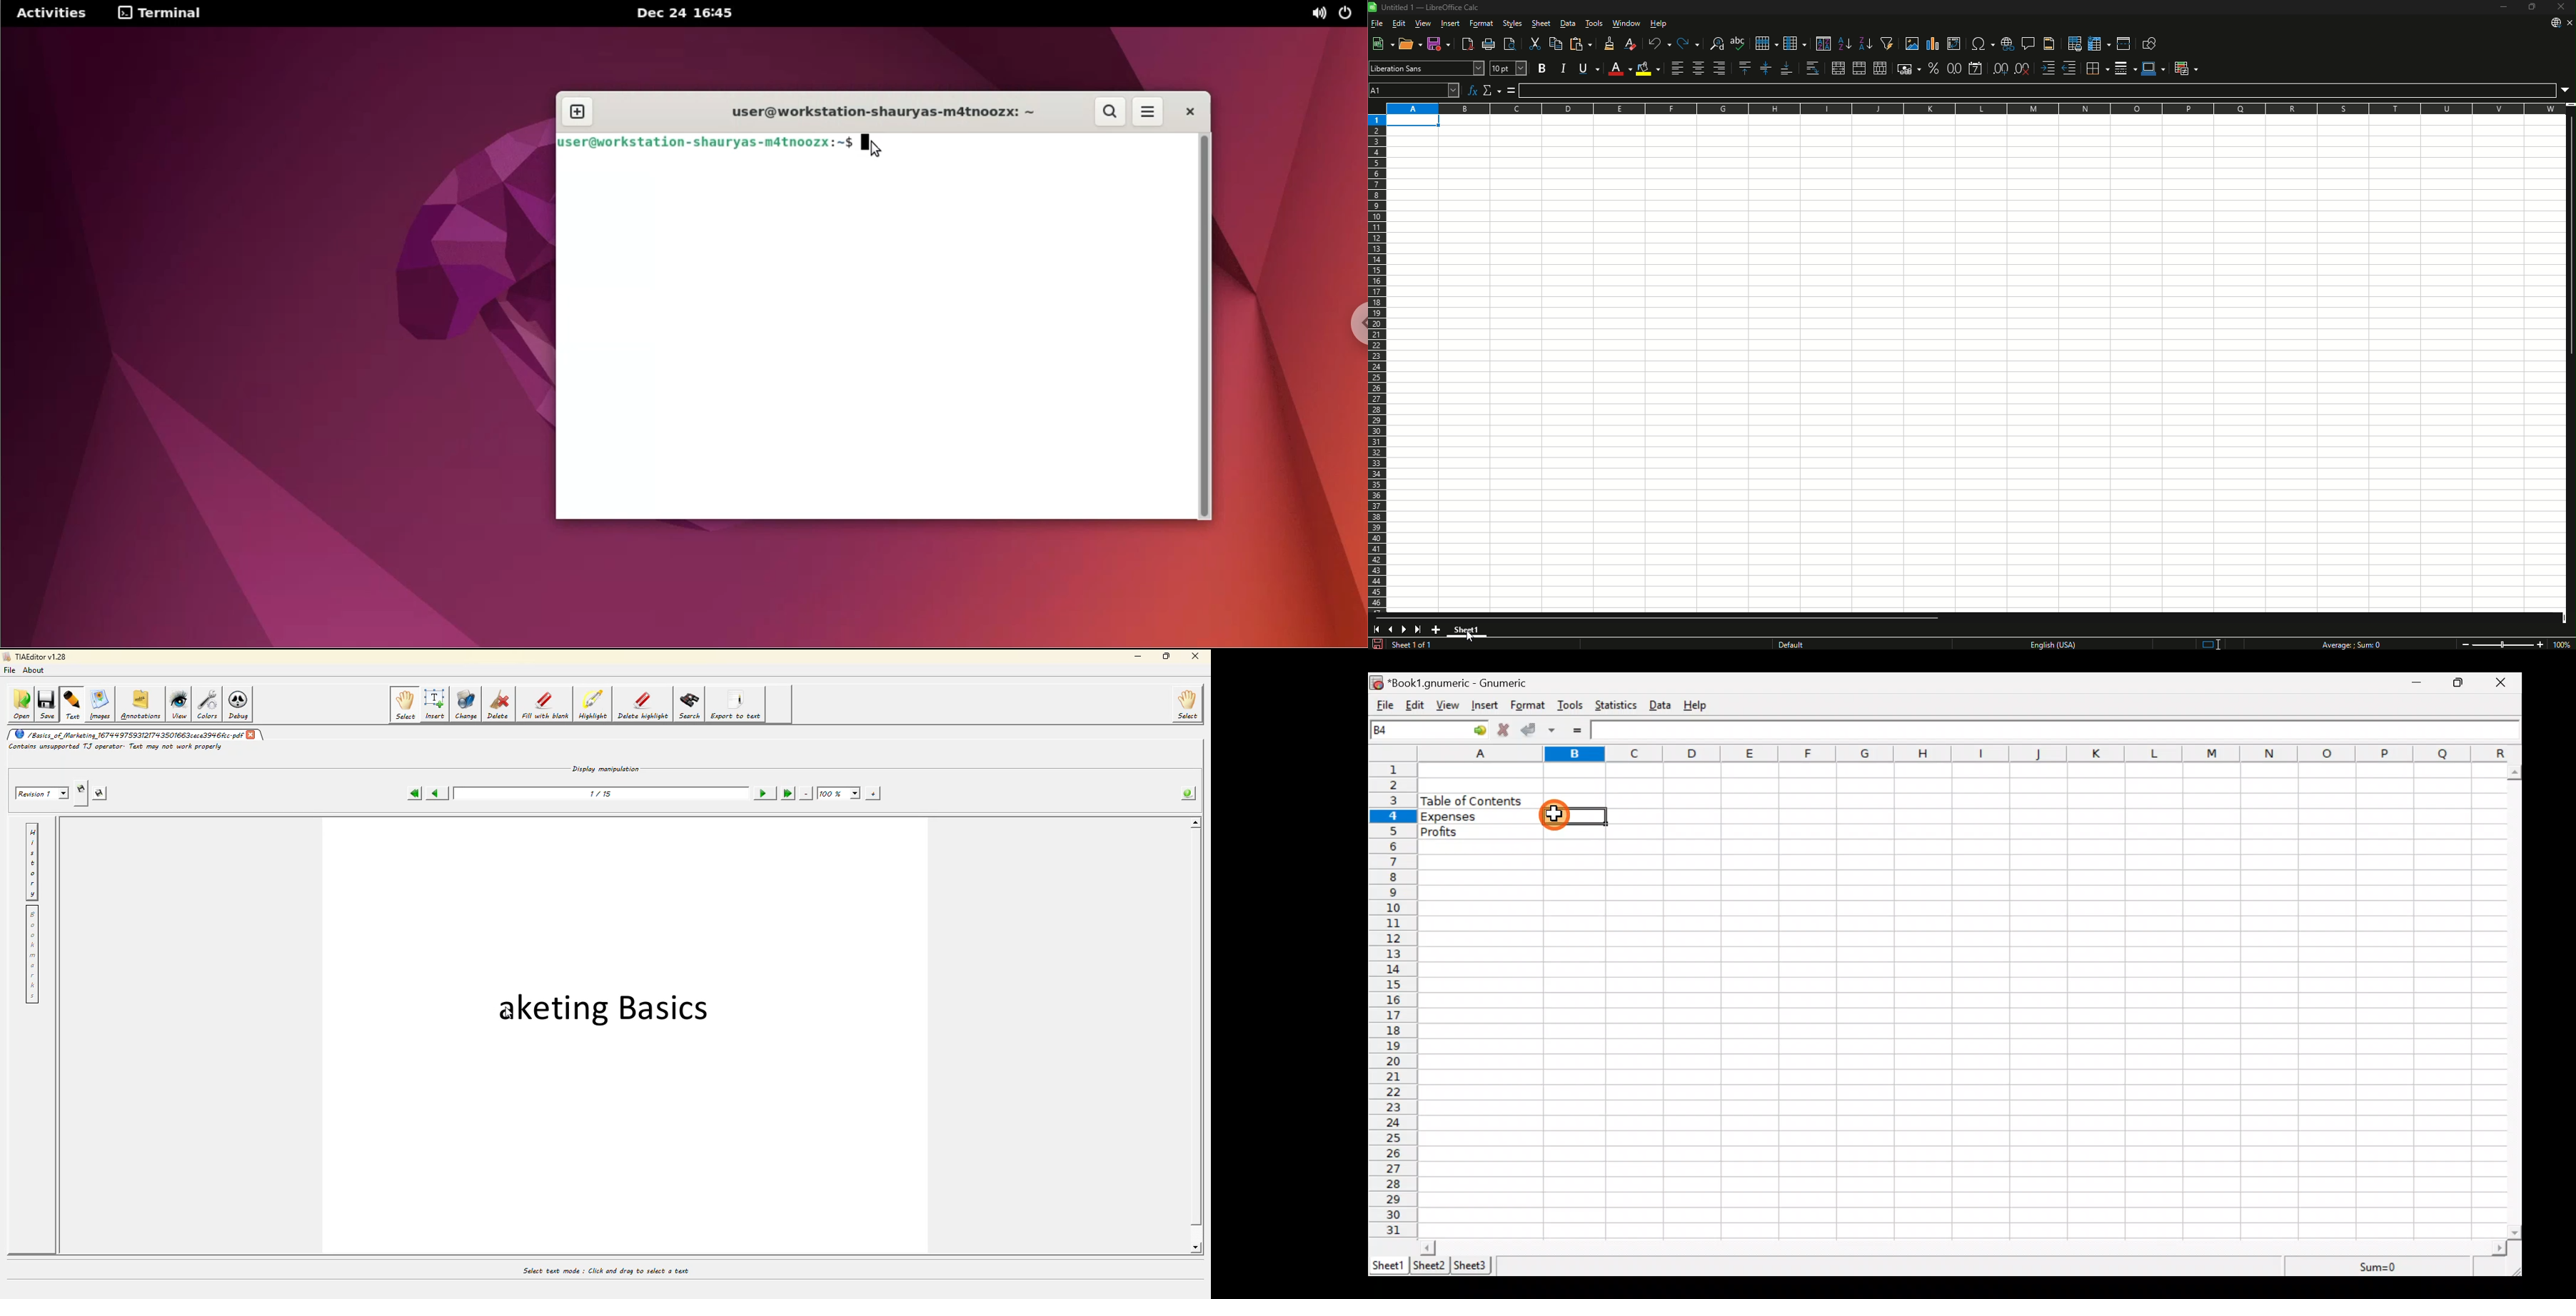 The image size is (2576, 1316). What do you see at coordinates (1509, 68) in the screenshot?
I see `Font Size` at bounding box center [1509, 68].